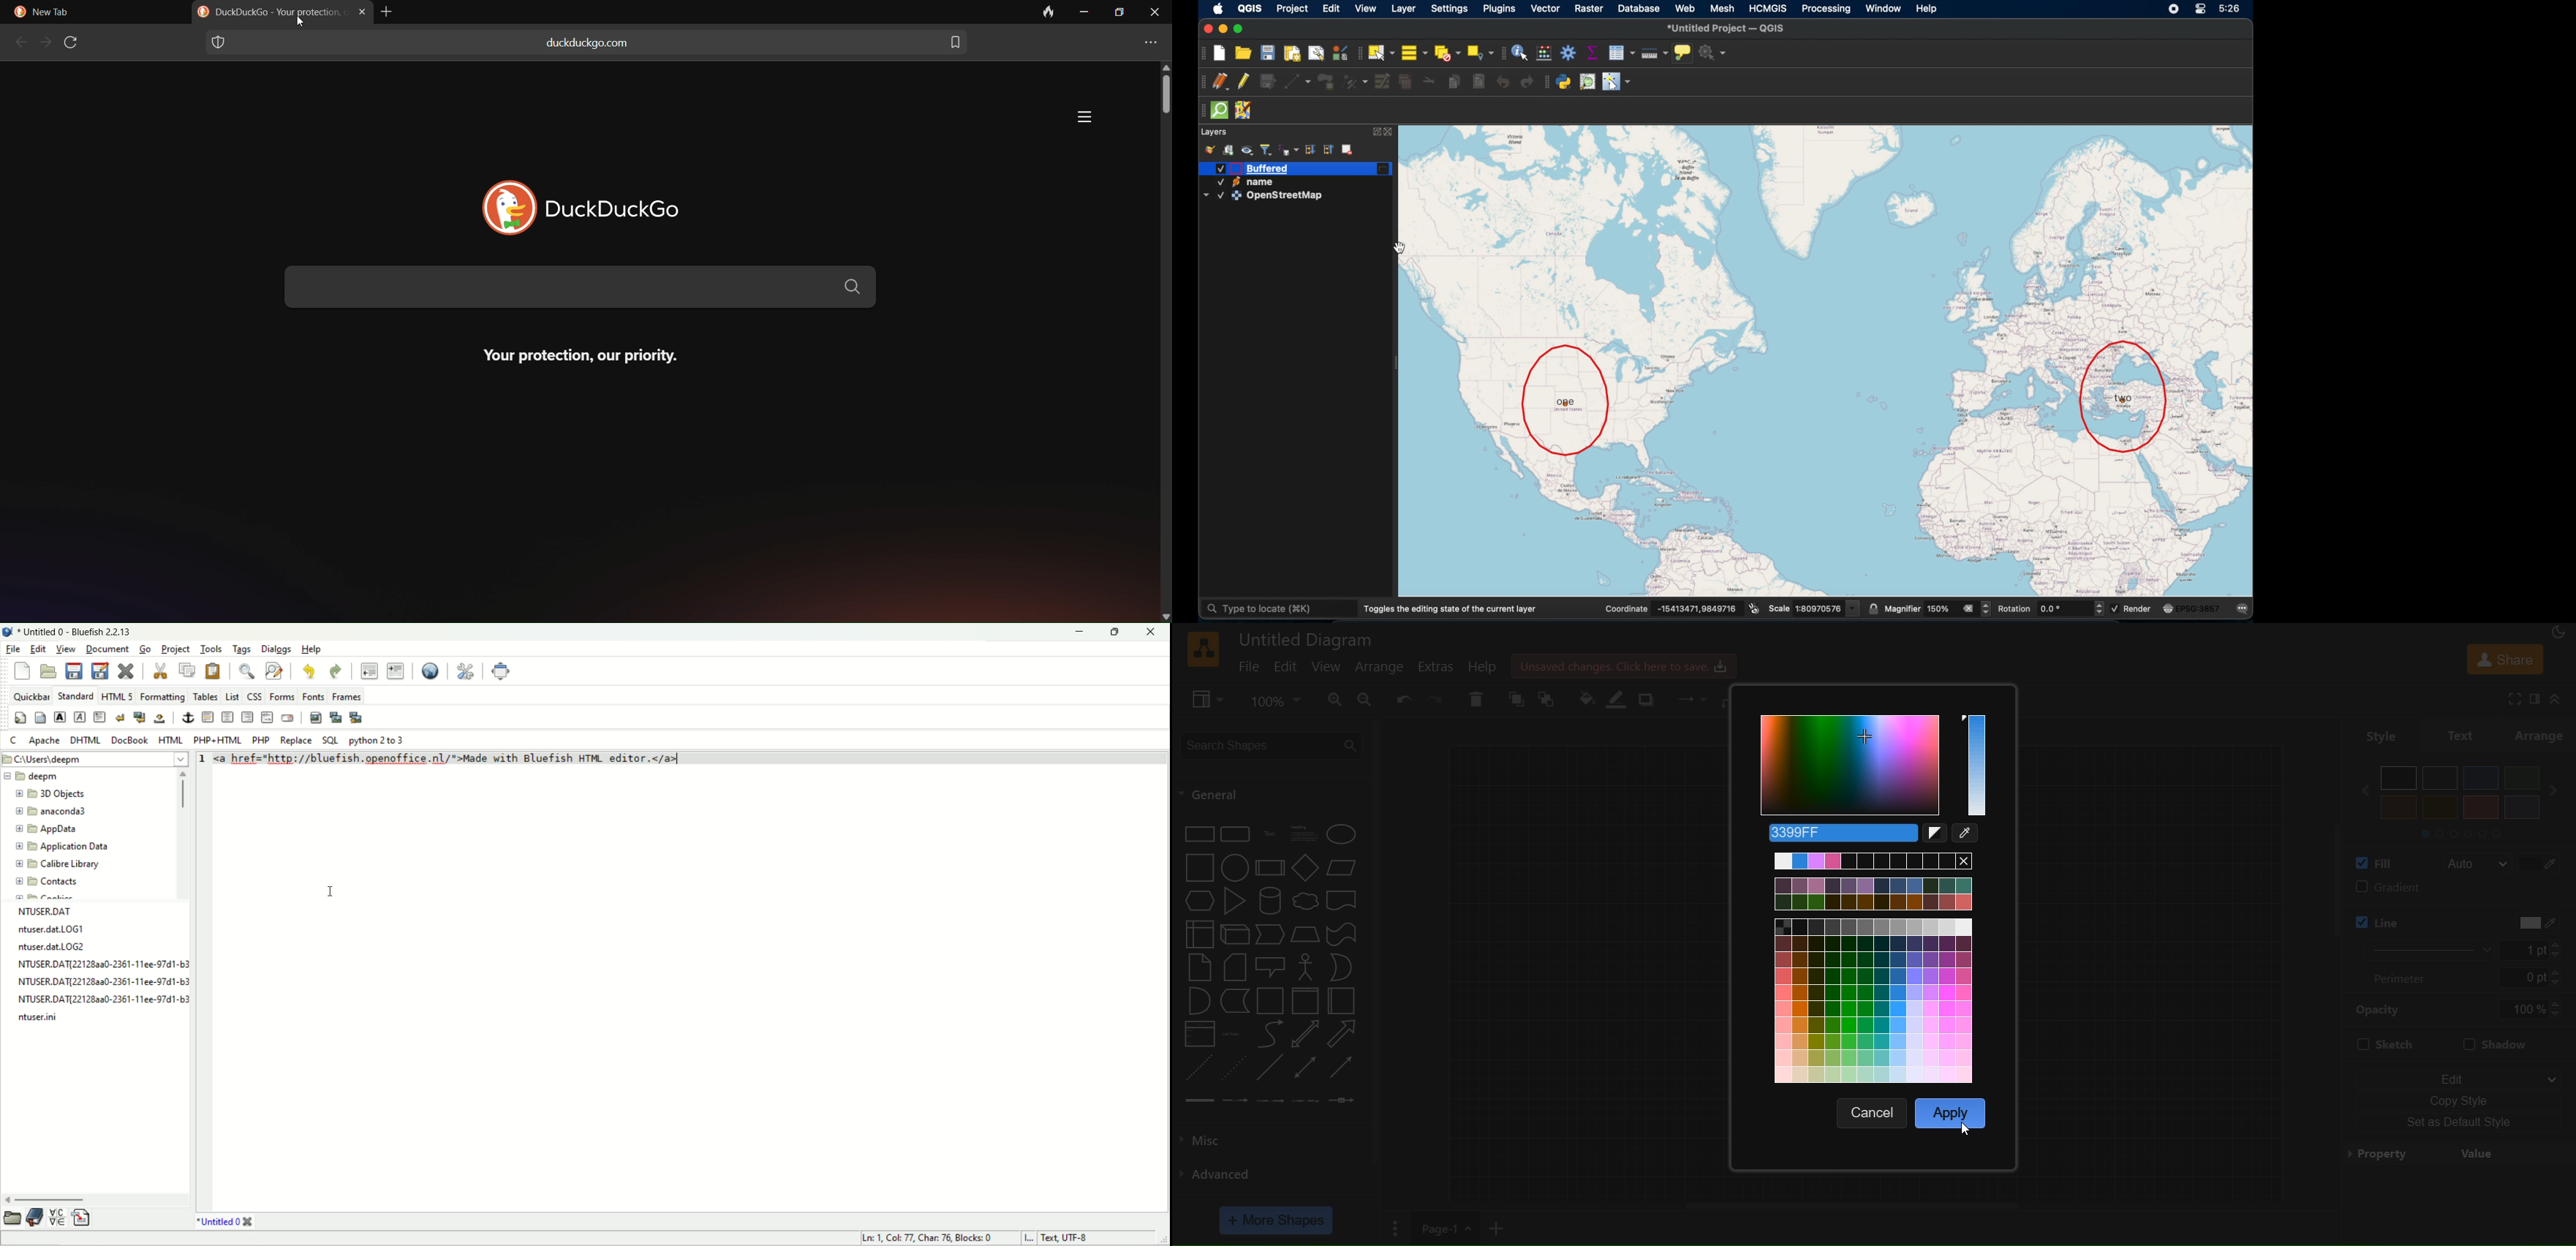 This screenshot has height=1260, width=2576. Describe the element at coordinates (54, 810) in the screenshot. I see `anaconda` at that location.